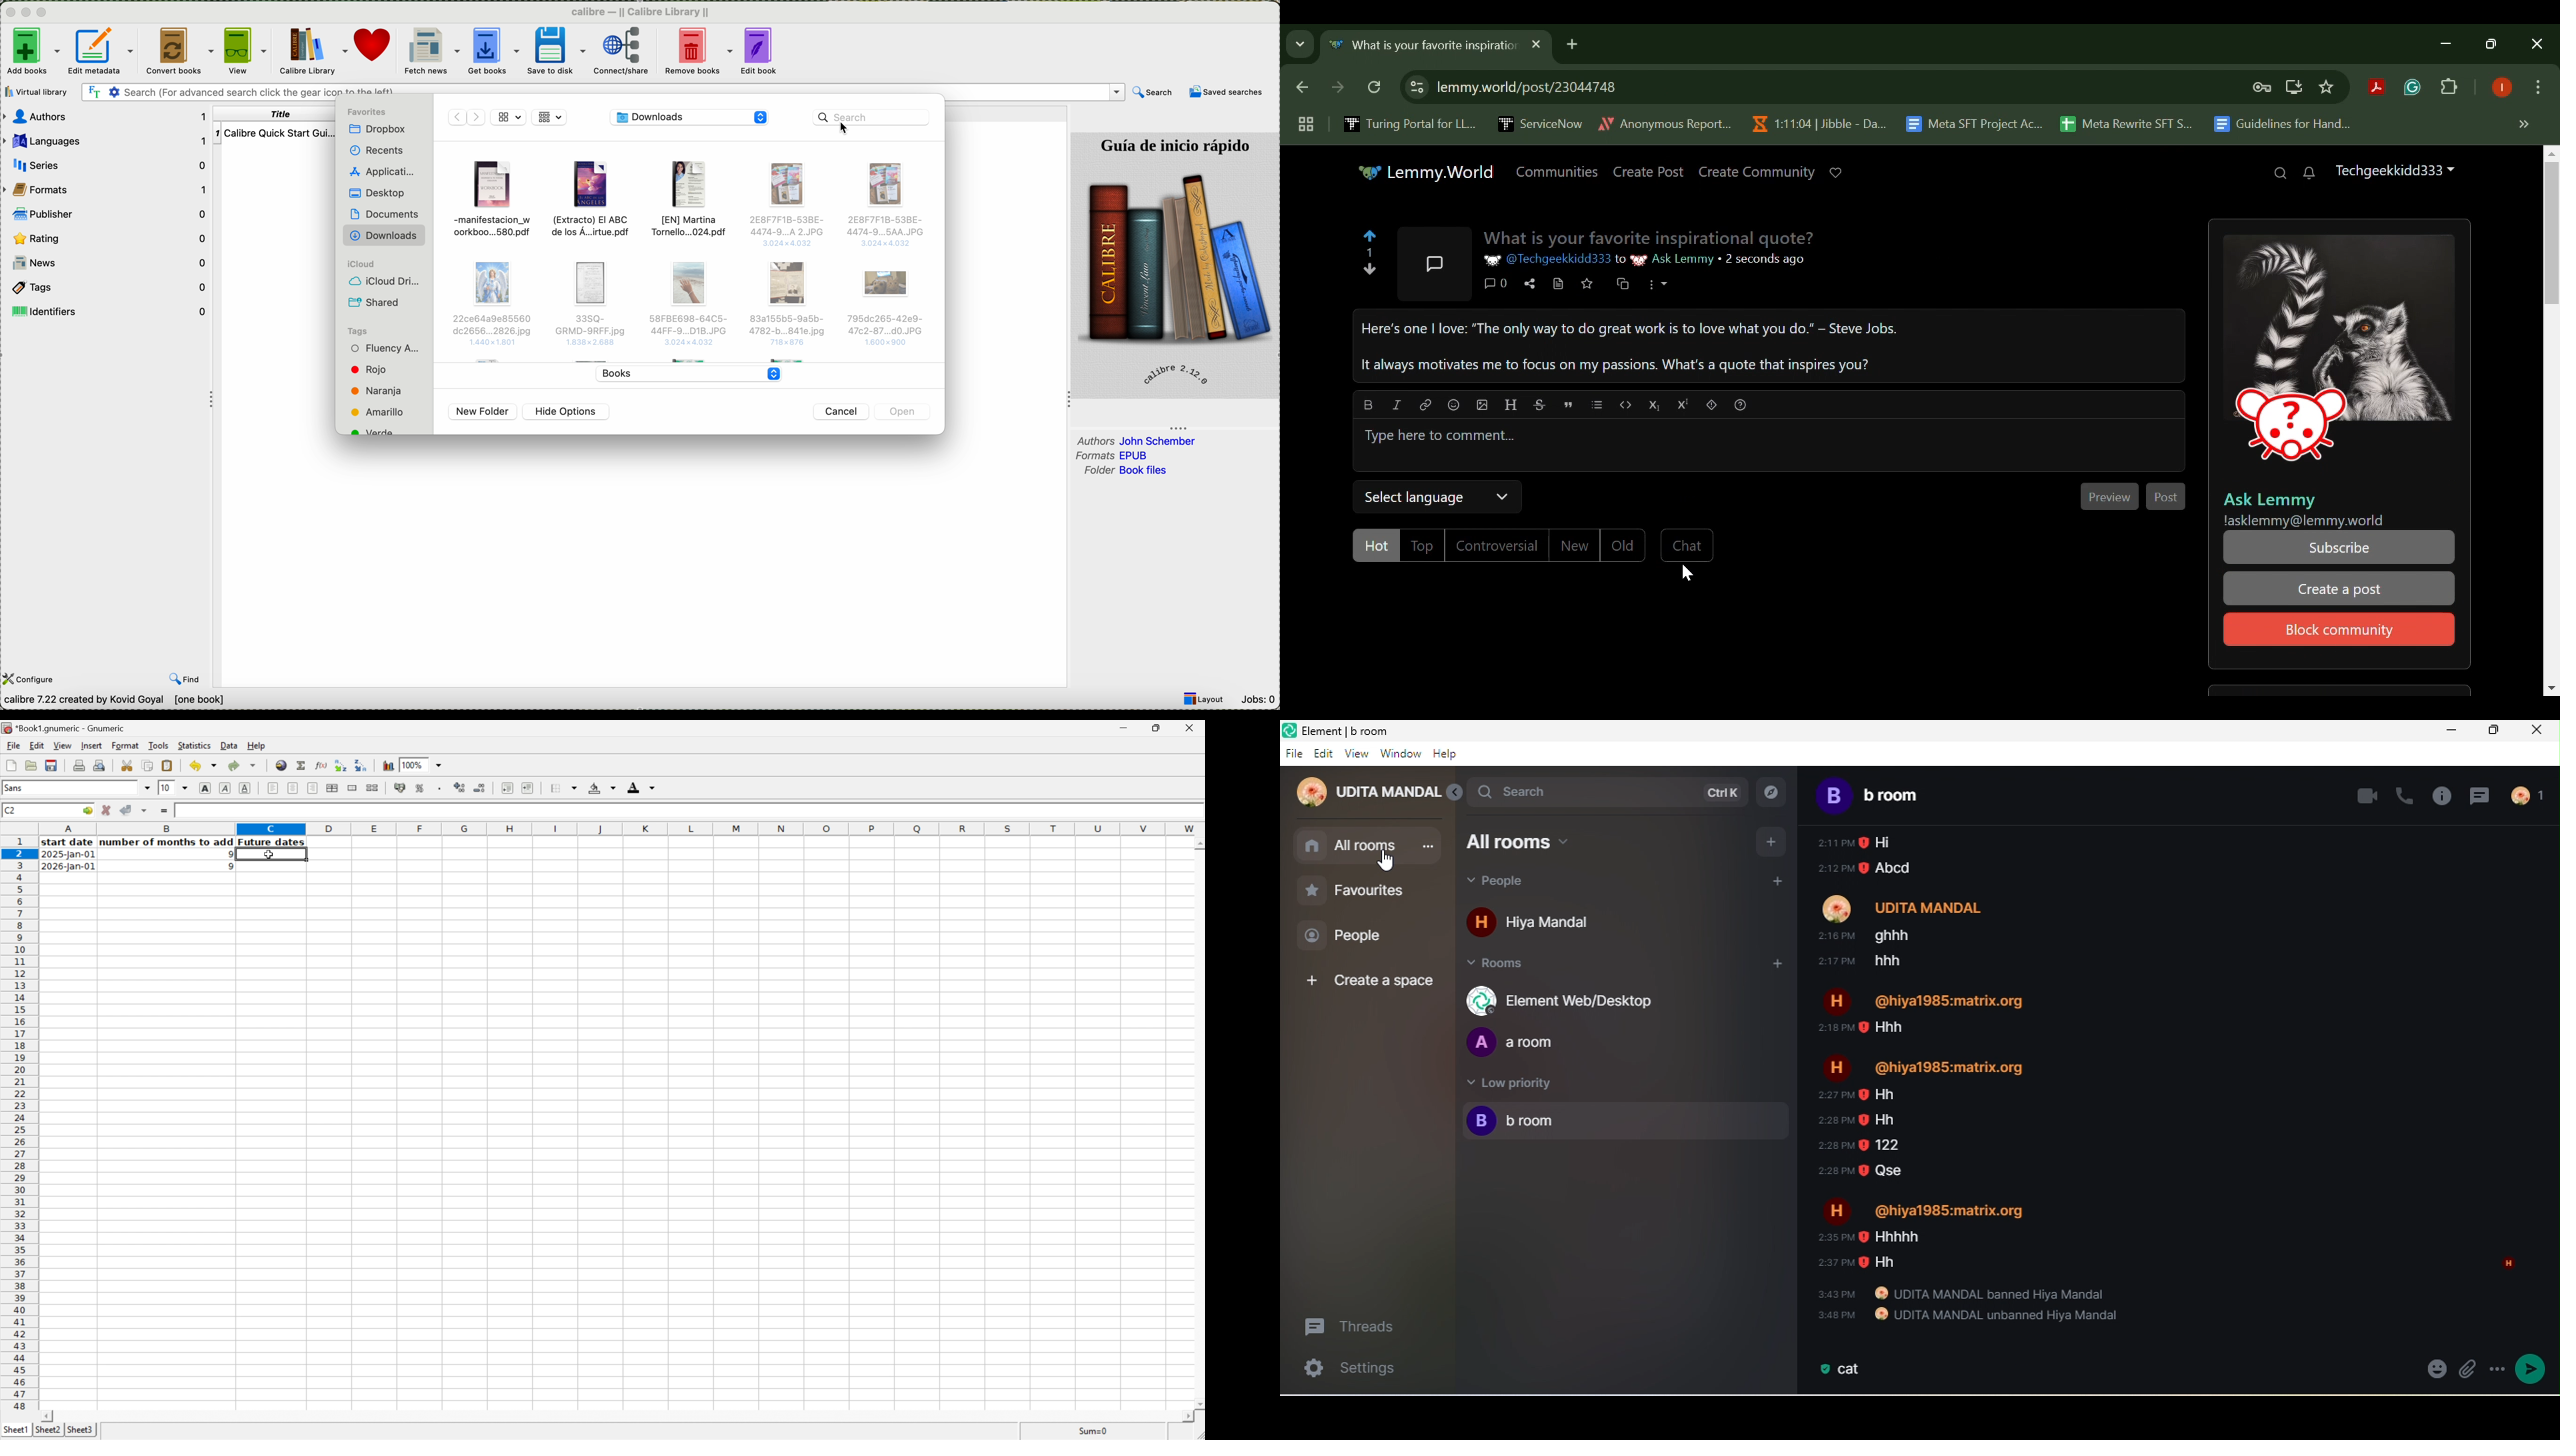 The height and width of the screenshot is (1456, 2576). What do you see at coordinates (421, 789) in the screenshot?
I see `Format the selection as percentage` at bounding box center [421, 789].